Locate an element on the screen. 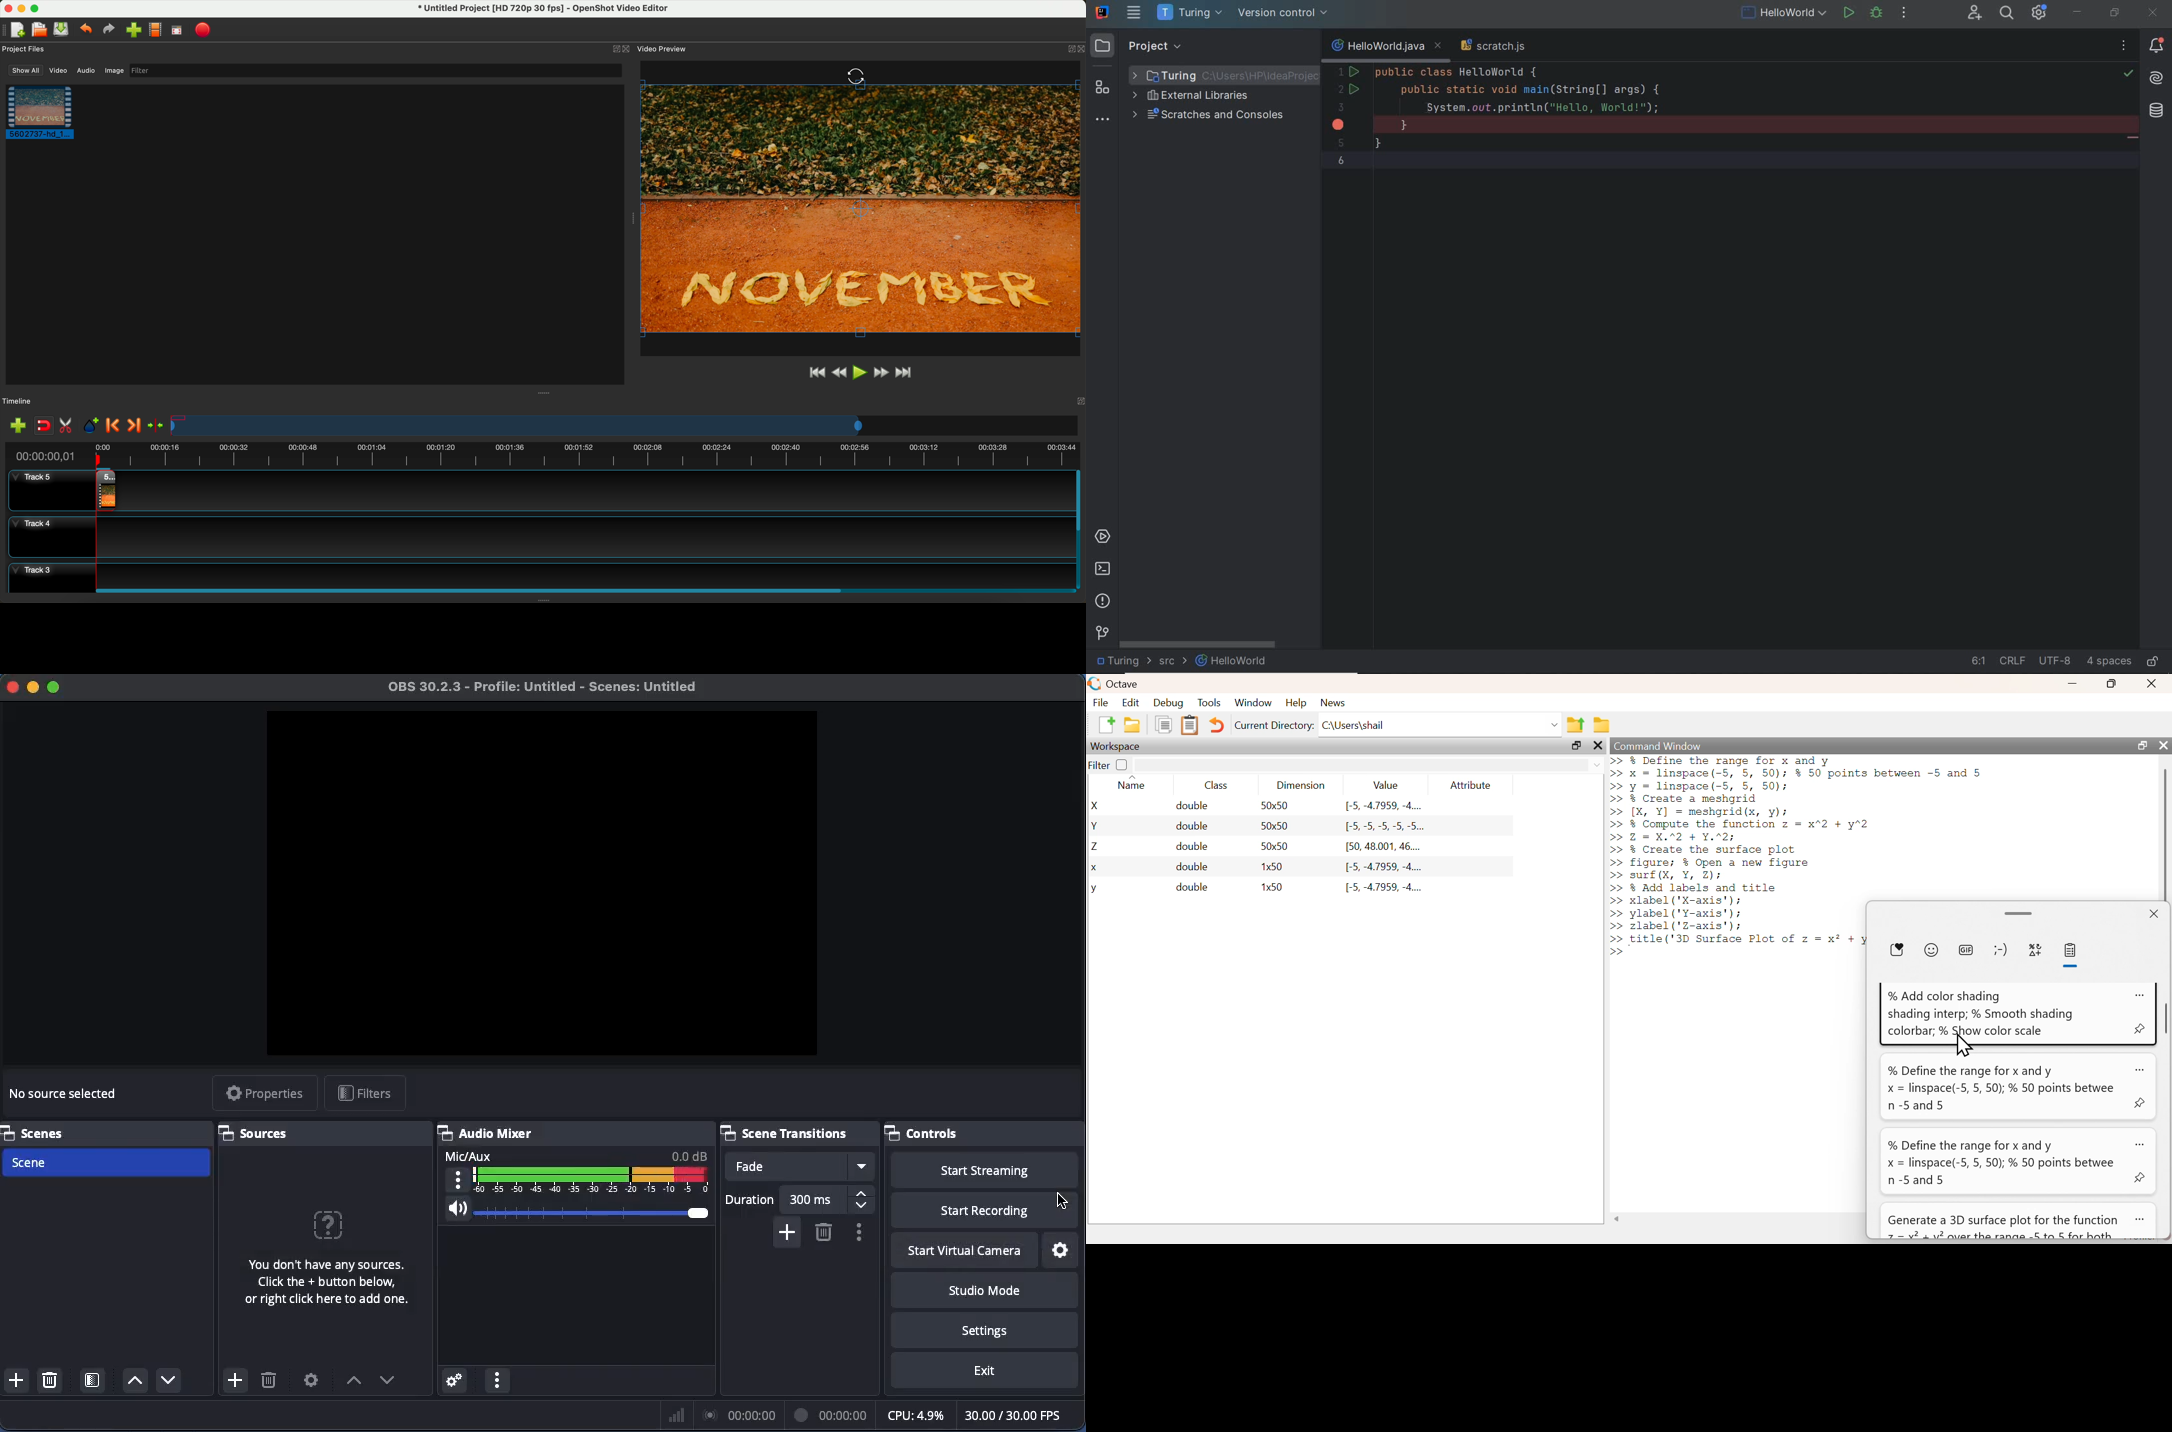 The width and height of the screenshot is (2184, 1456). More is located at coordinates (458, 1181).